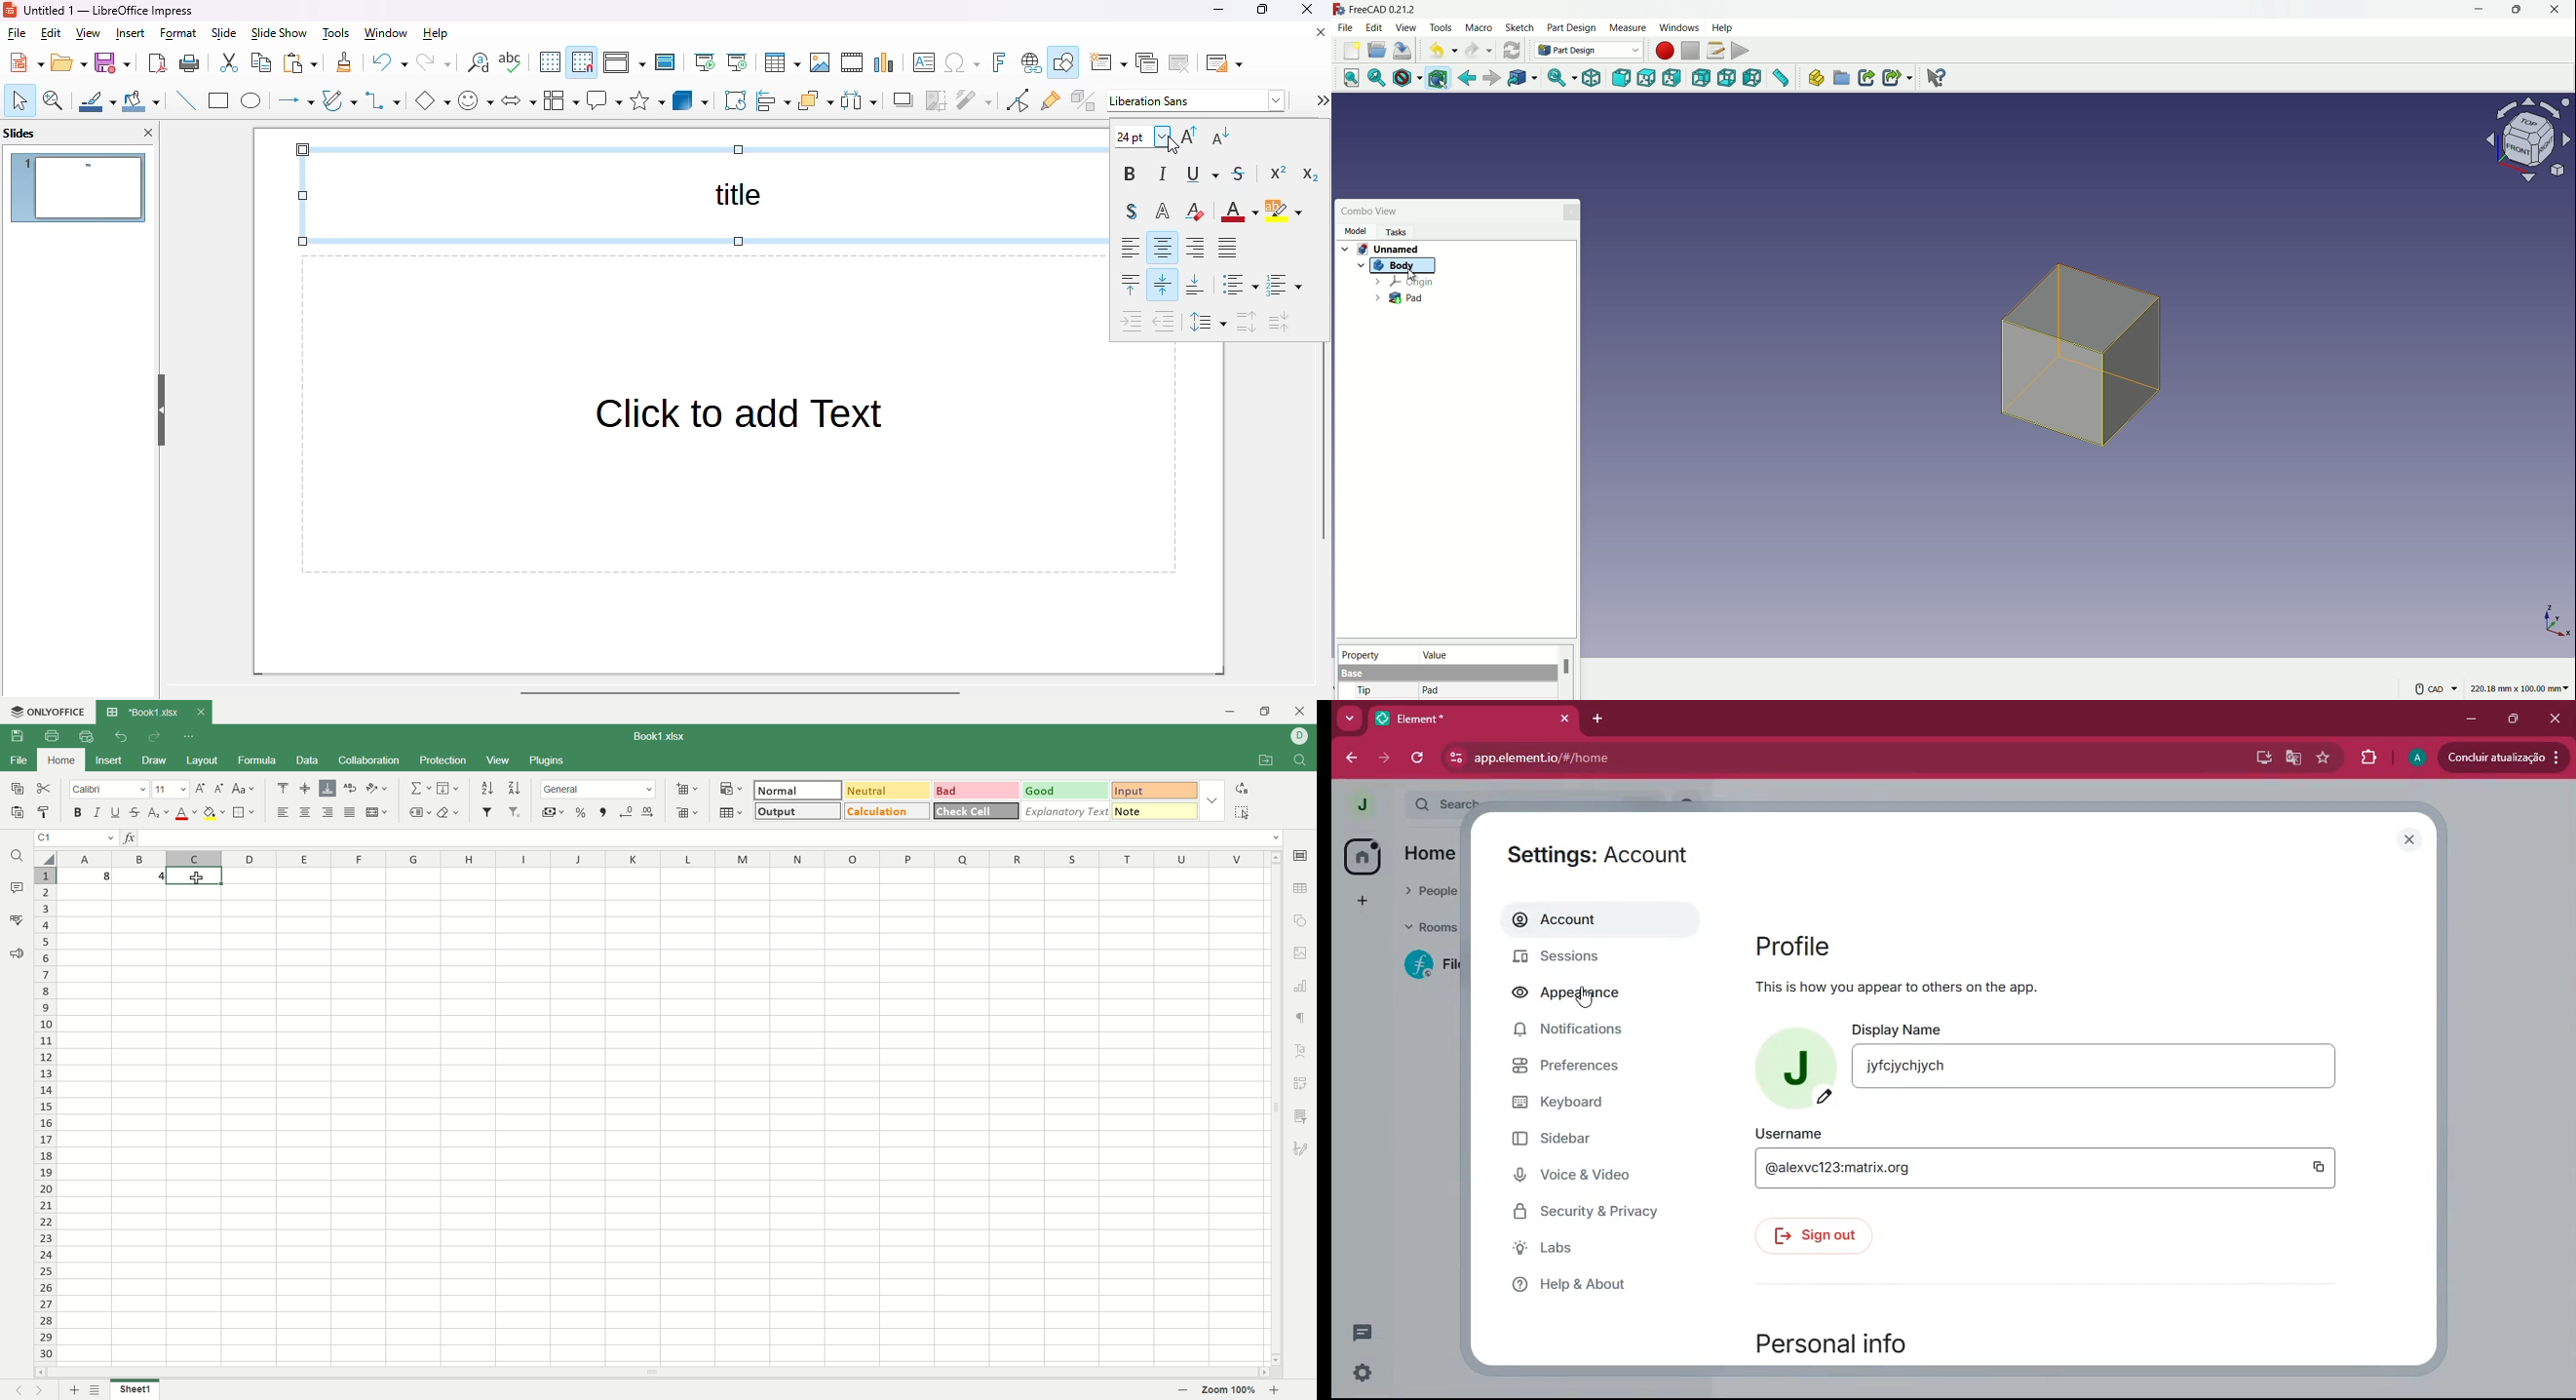 Image resolution: width=2576 pixels, height=1400 pixels. What do you see at coordinates (1301, 1147) in the screenshot?
I see `signature settings` at bounding box center [1301, 1147].